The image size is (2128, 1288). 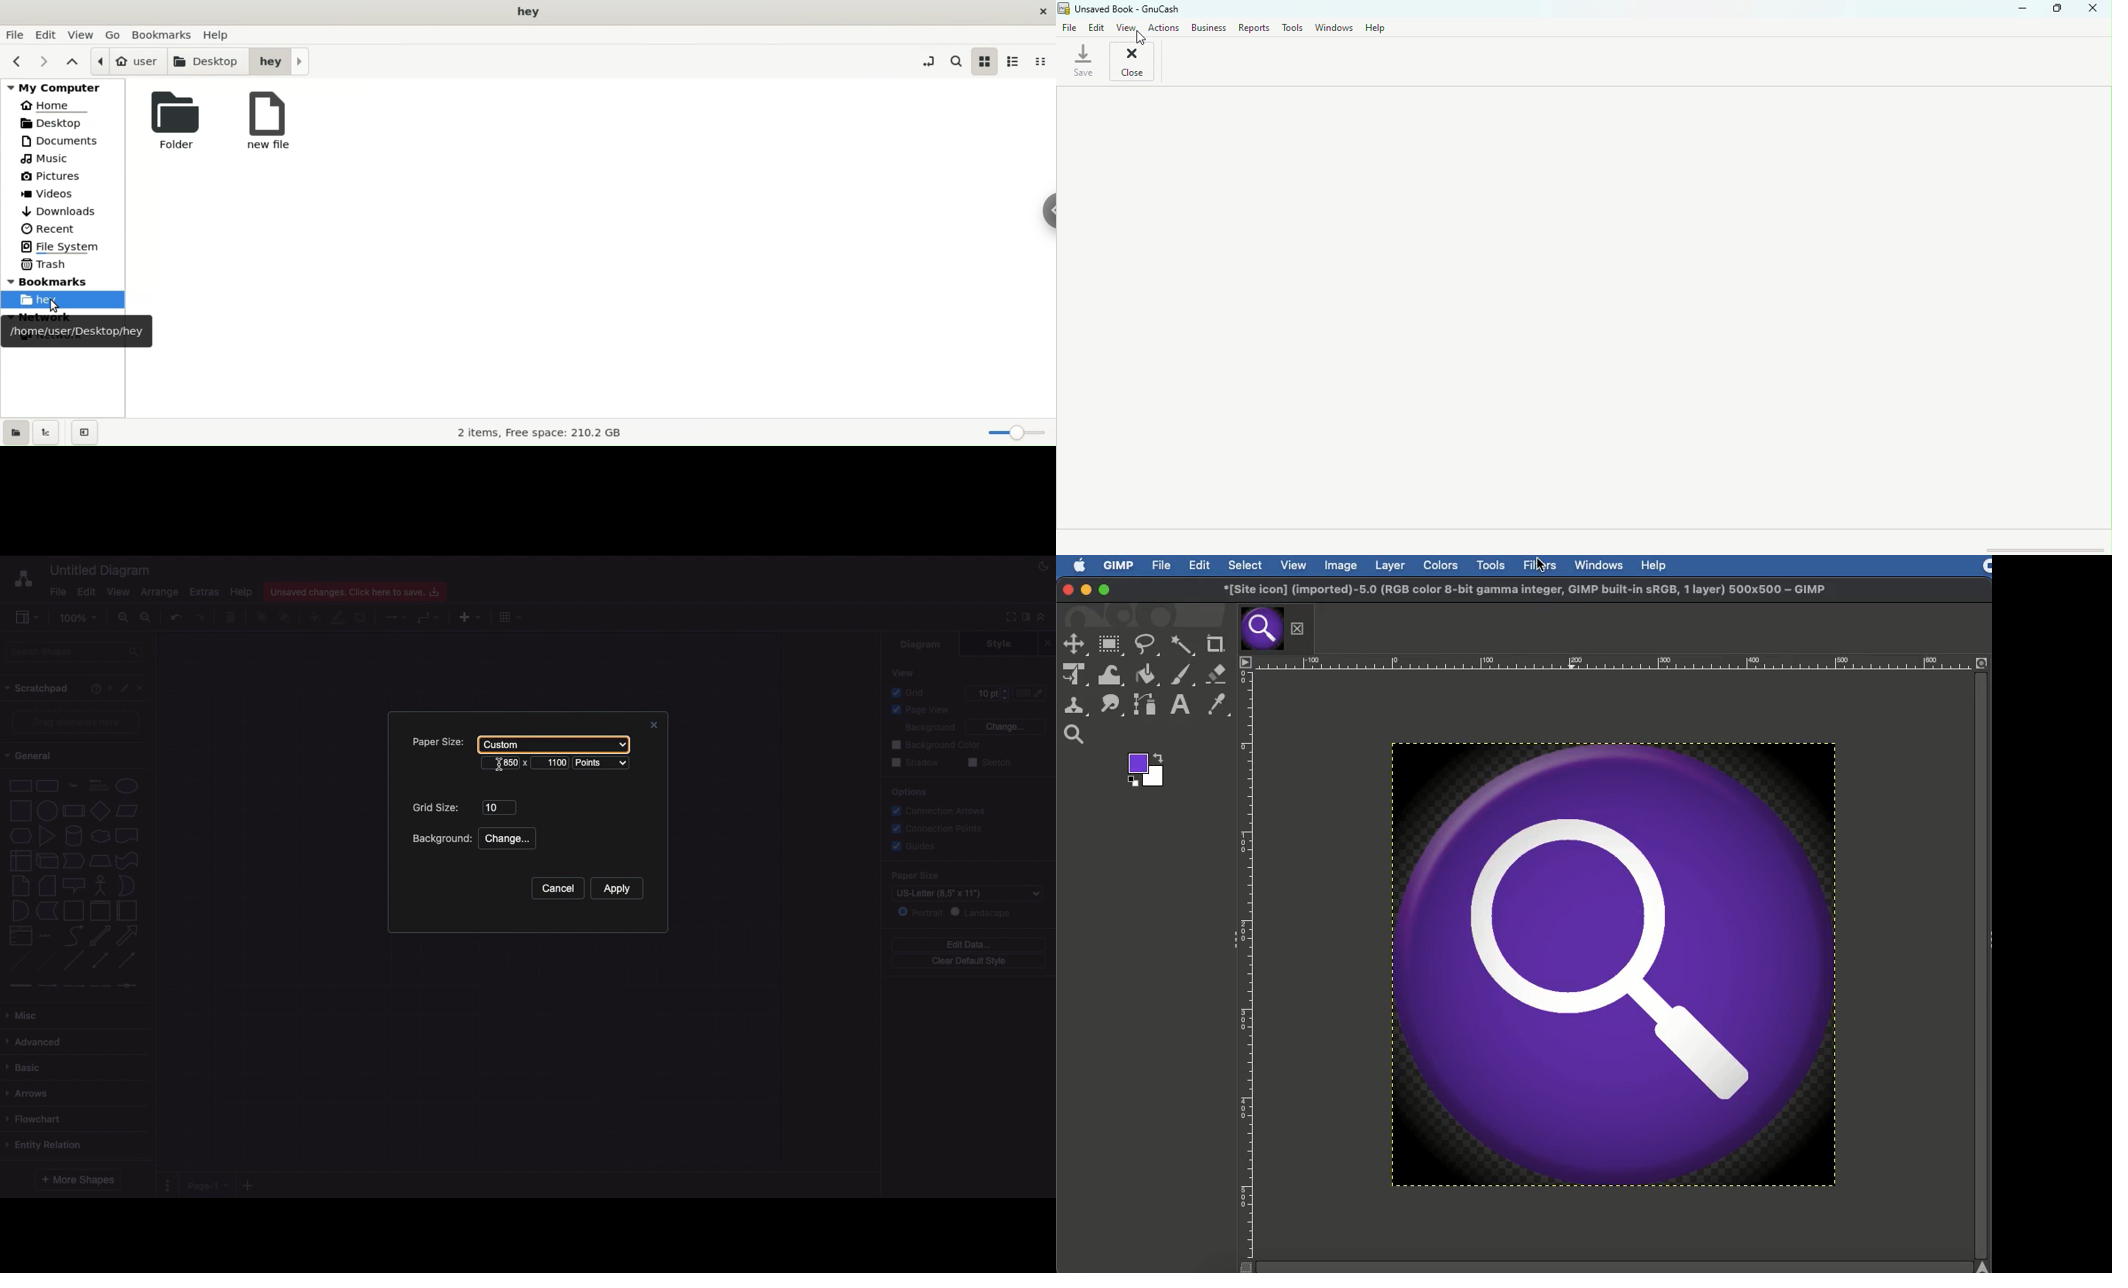 I want to click on Filters, so click(x=1541, y=565).